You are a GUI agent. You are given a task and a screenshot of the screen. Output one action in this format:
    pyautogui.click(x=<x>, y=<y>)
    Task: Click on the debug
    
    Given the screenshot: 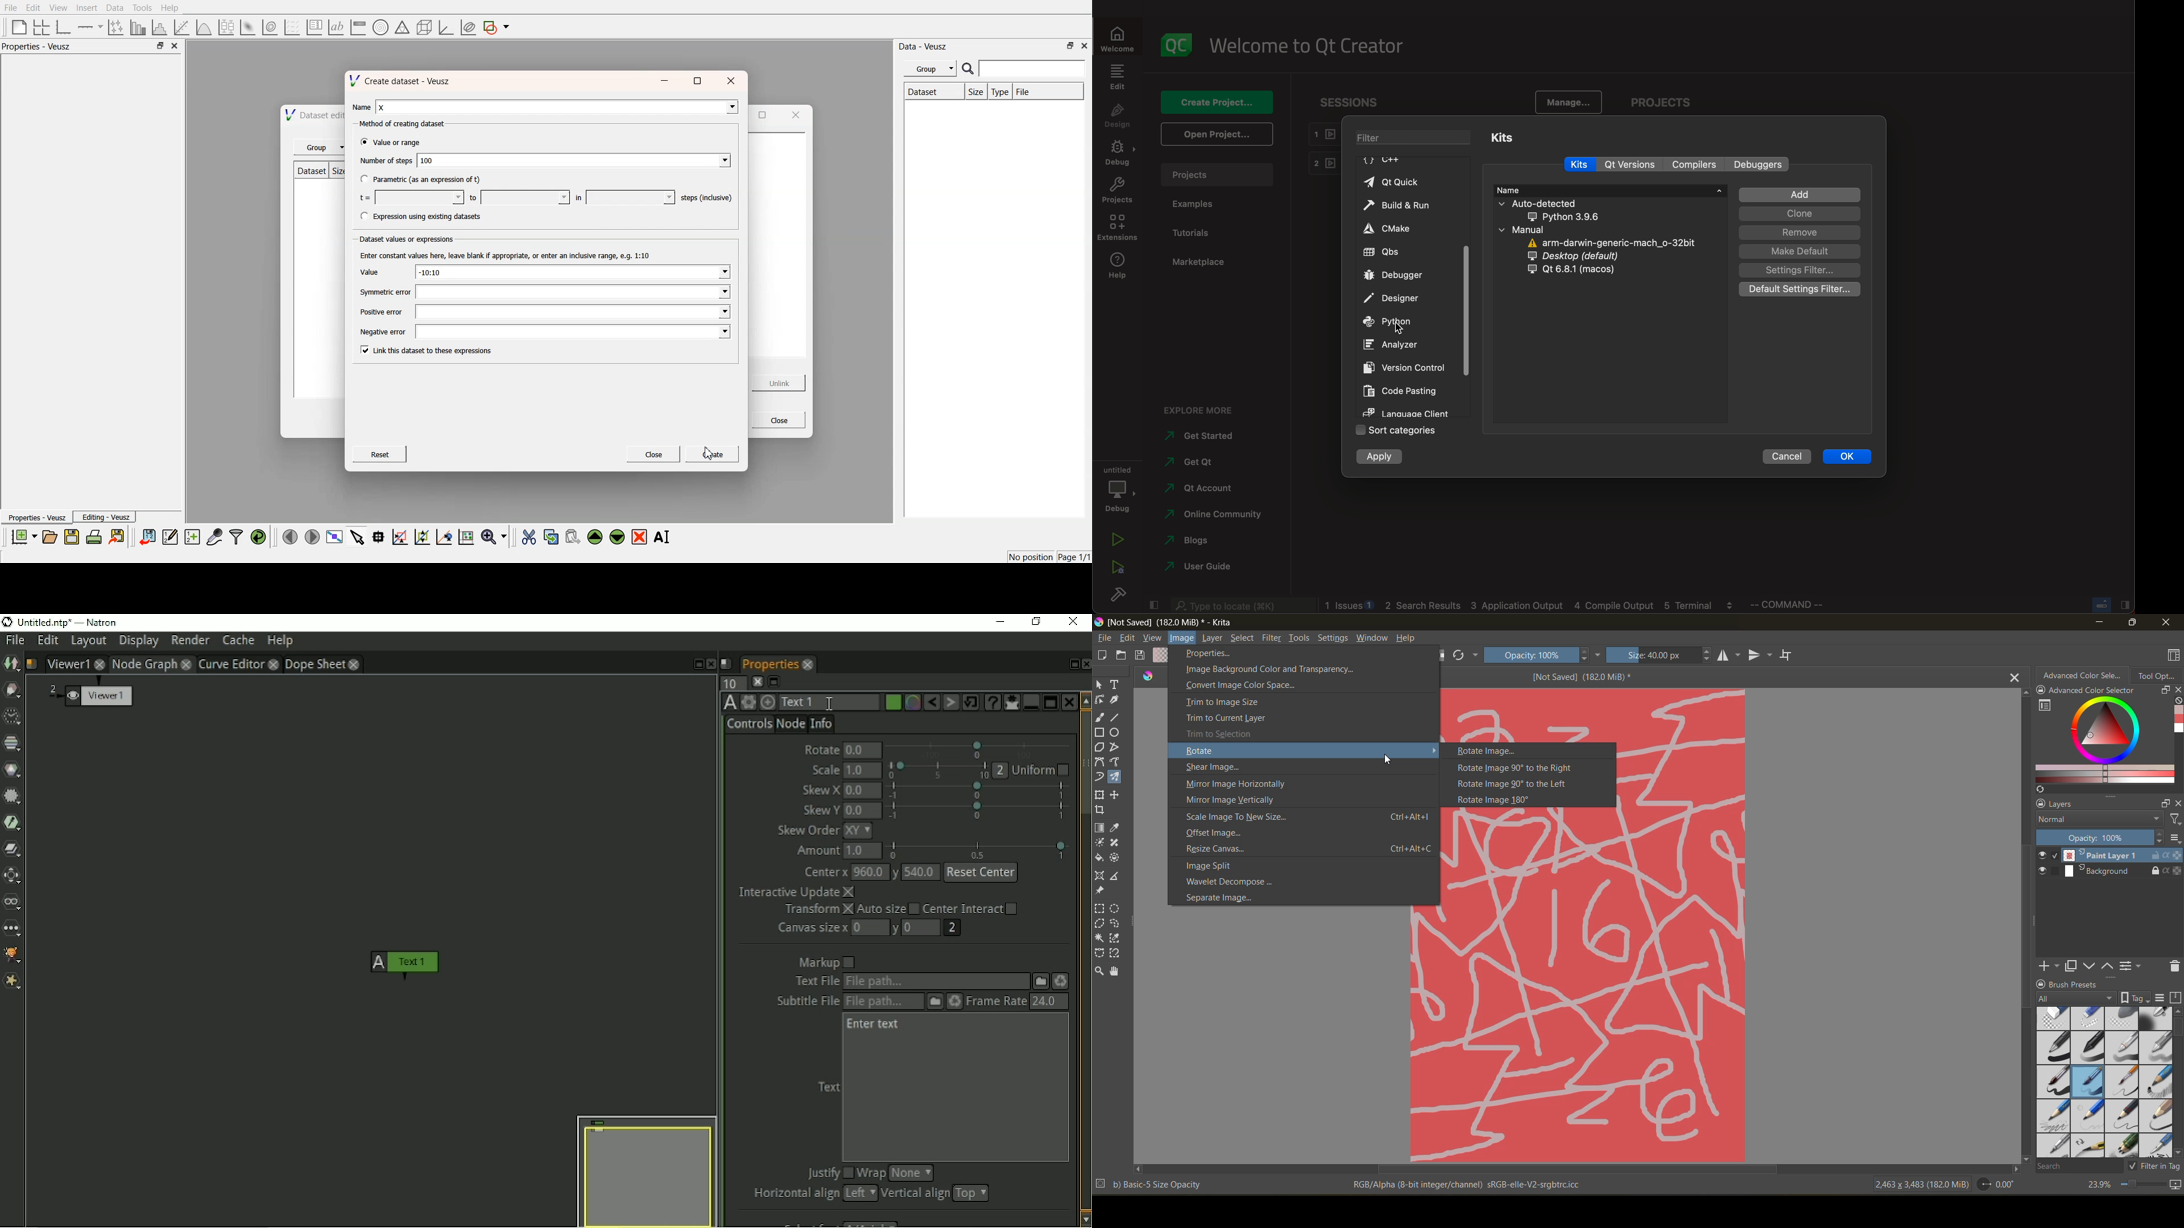 What is the action you would take?
    pyautogui.click(x=1120, y=489)
    